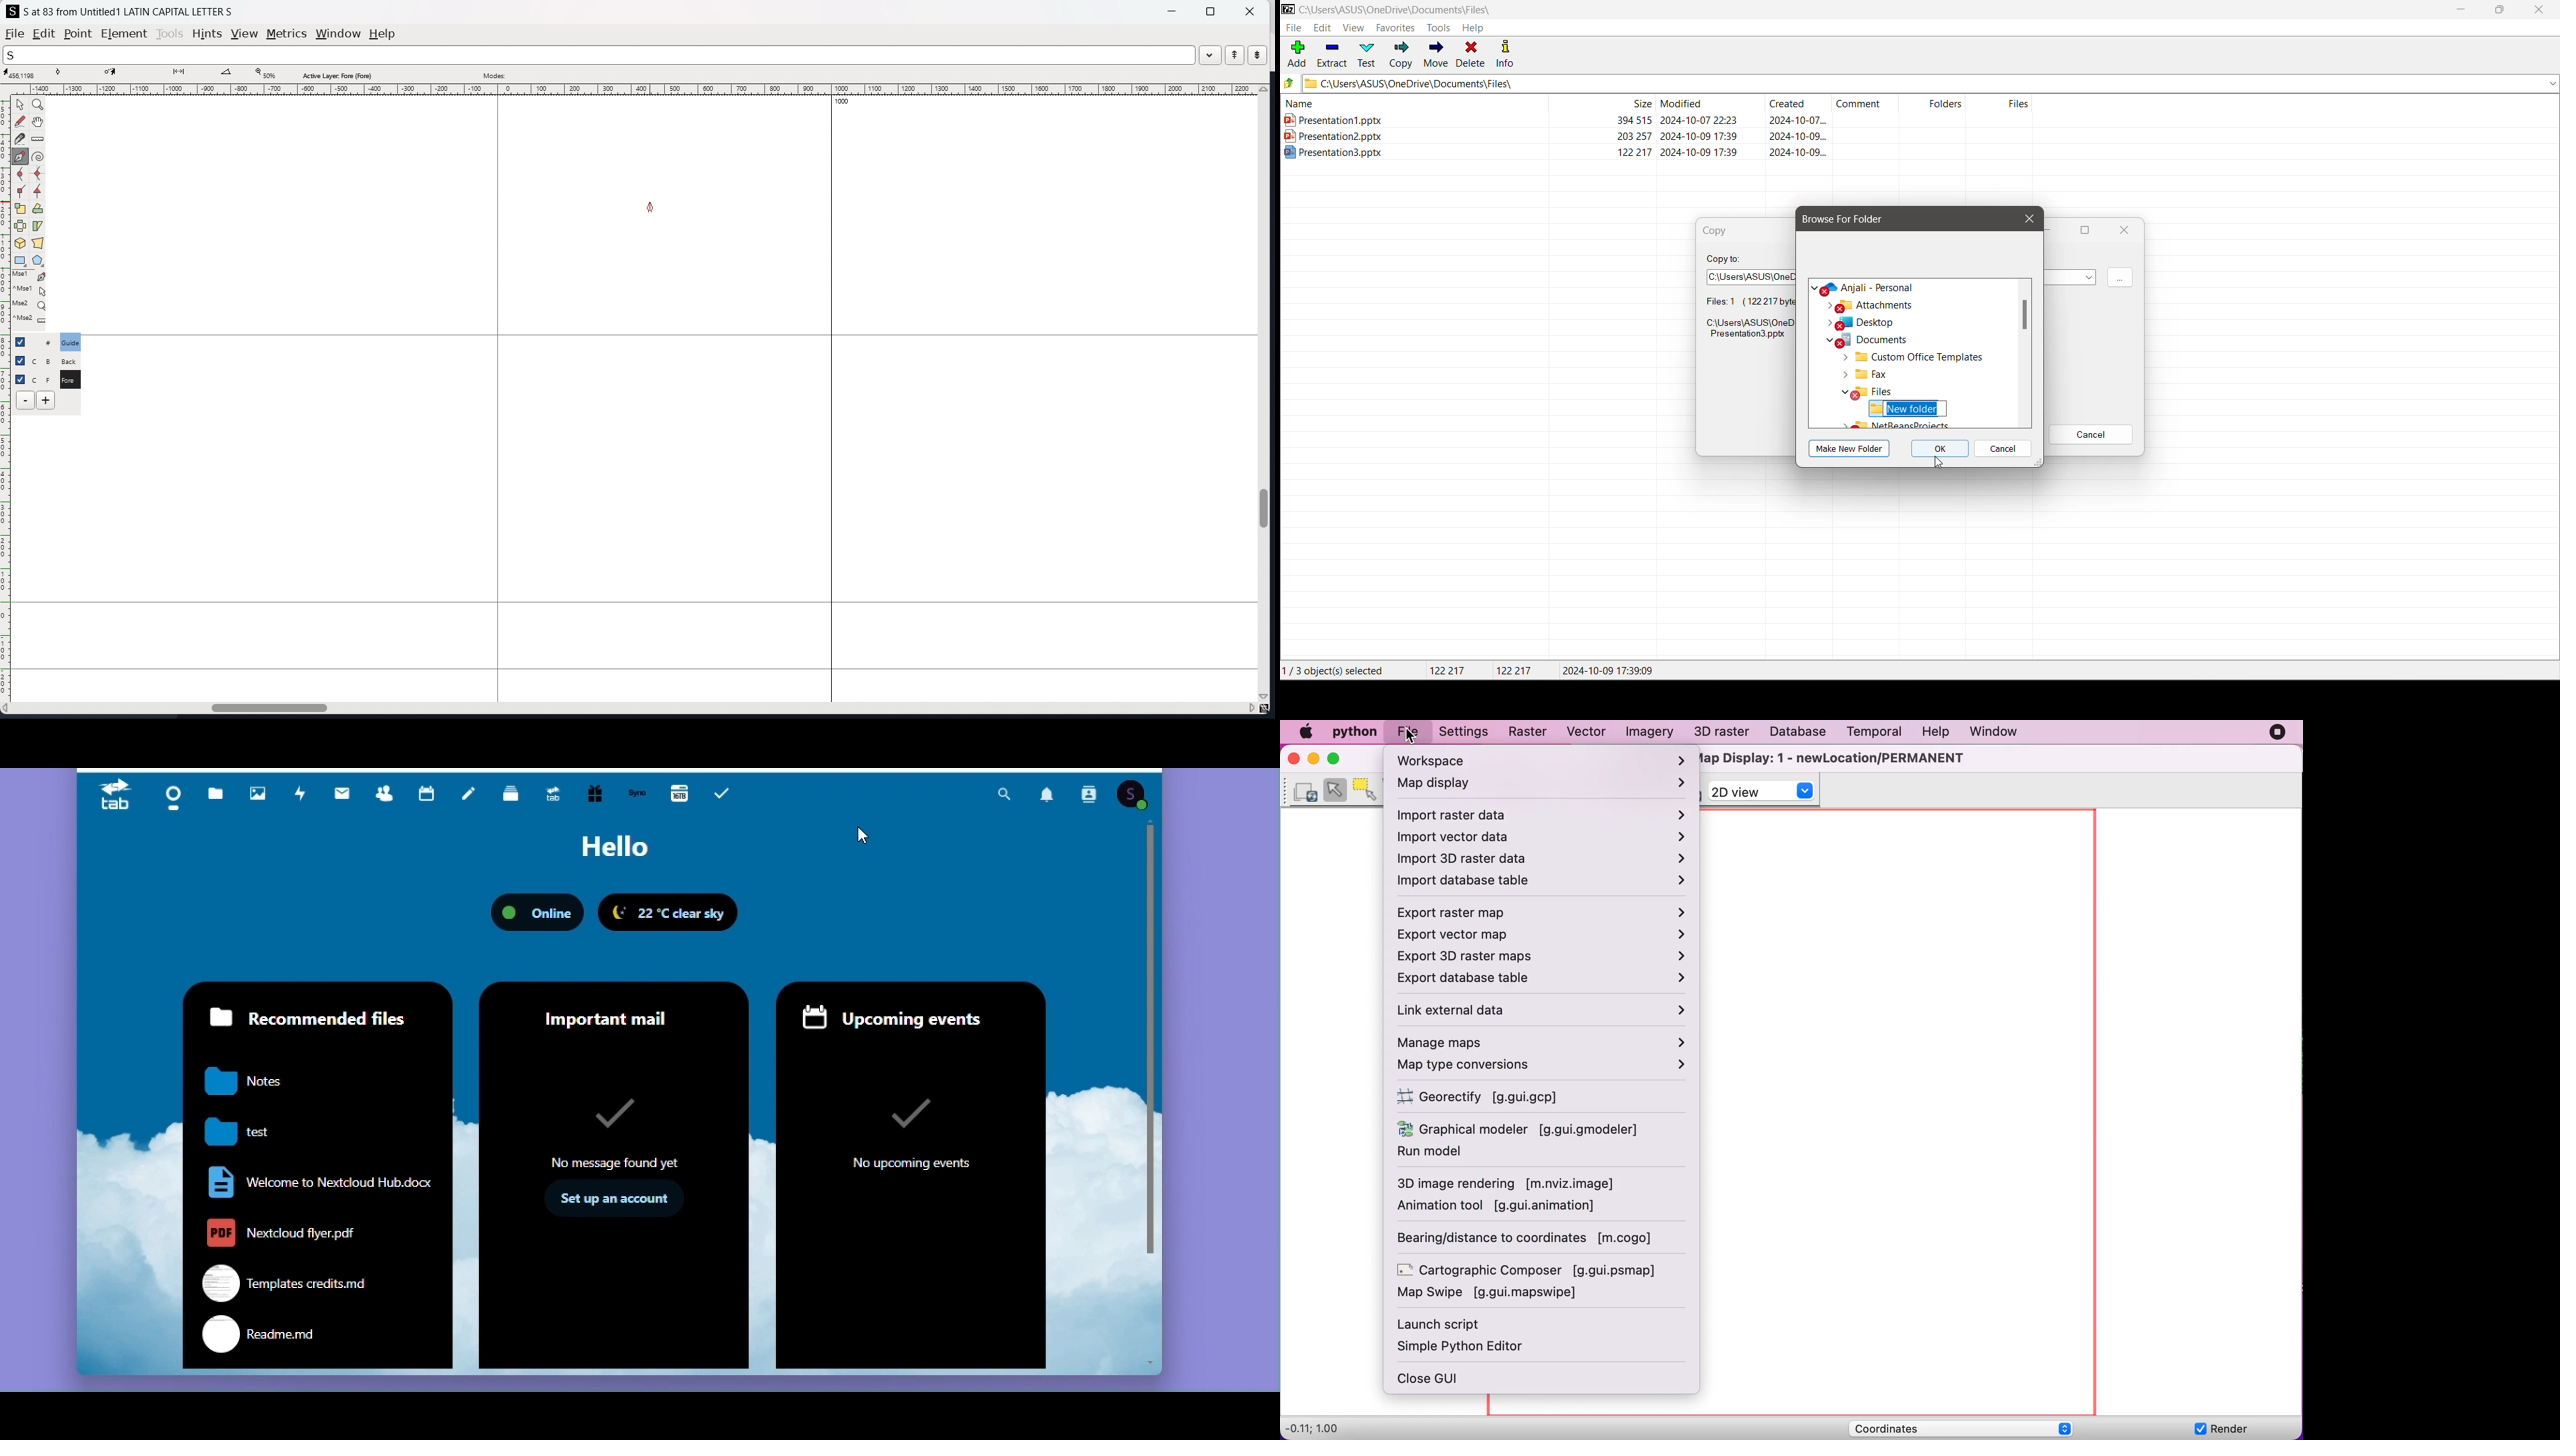 This screenshot has height=1456, width=2576. Describe the element at coordinates (2027, 218) in the screenshot. I see `Close` at that location.